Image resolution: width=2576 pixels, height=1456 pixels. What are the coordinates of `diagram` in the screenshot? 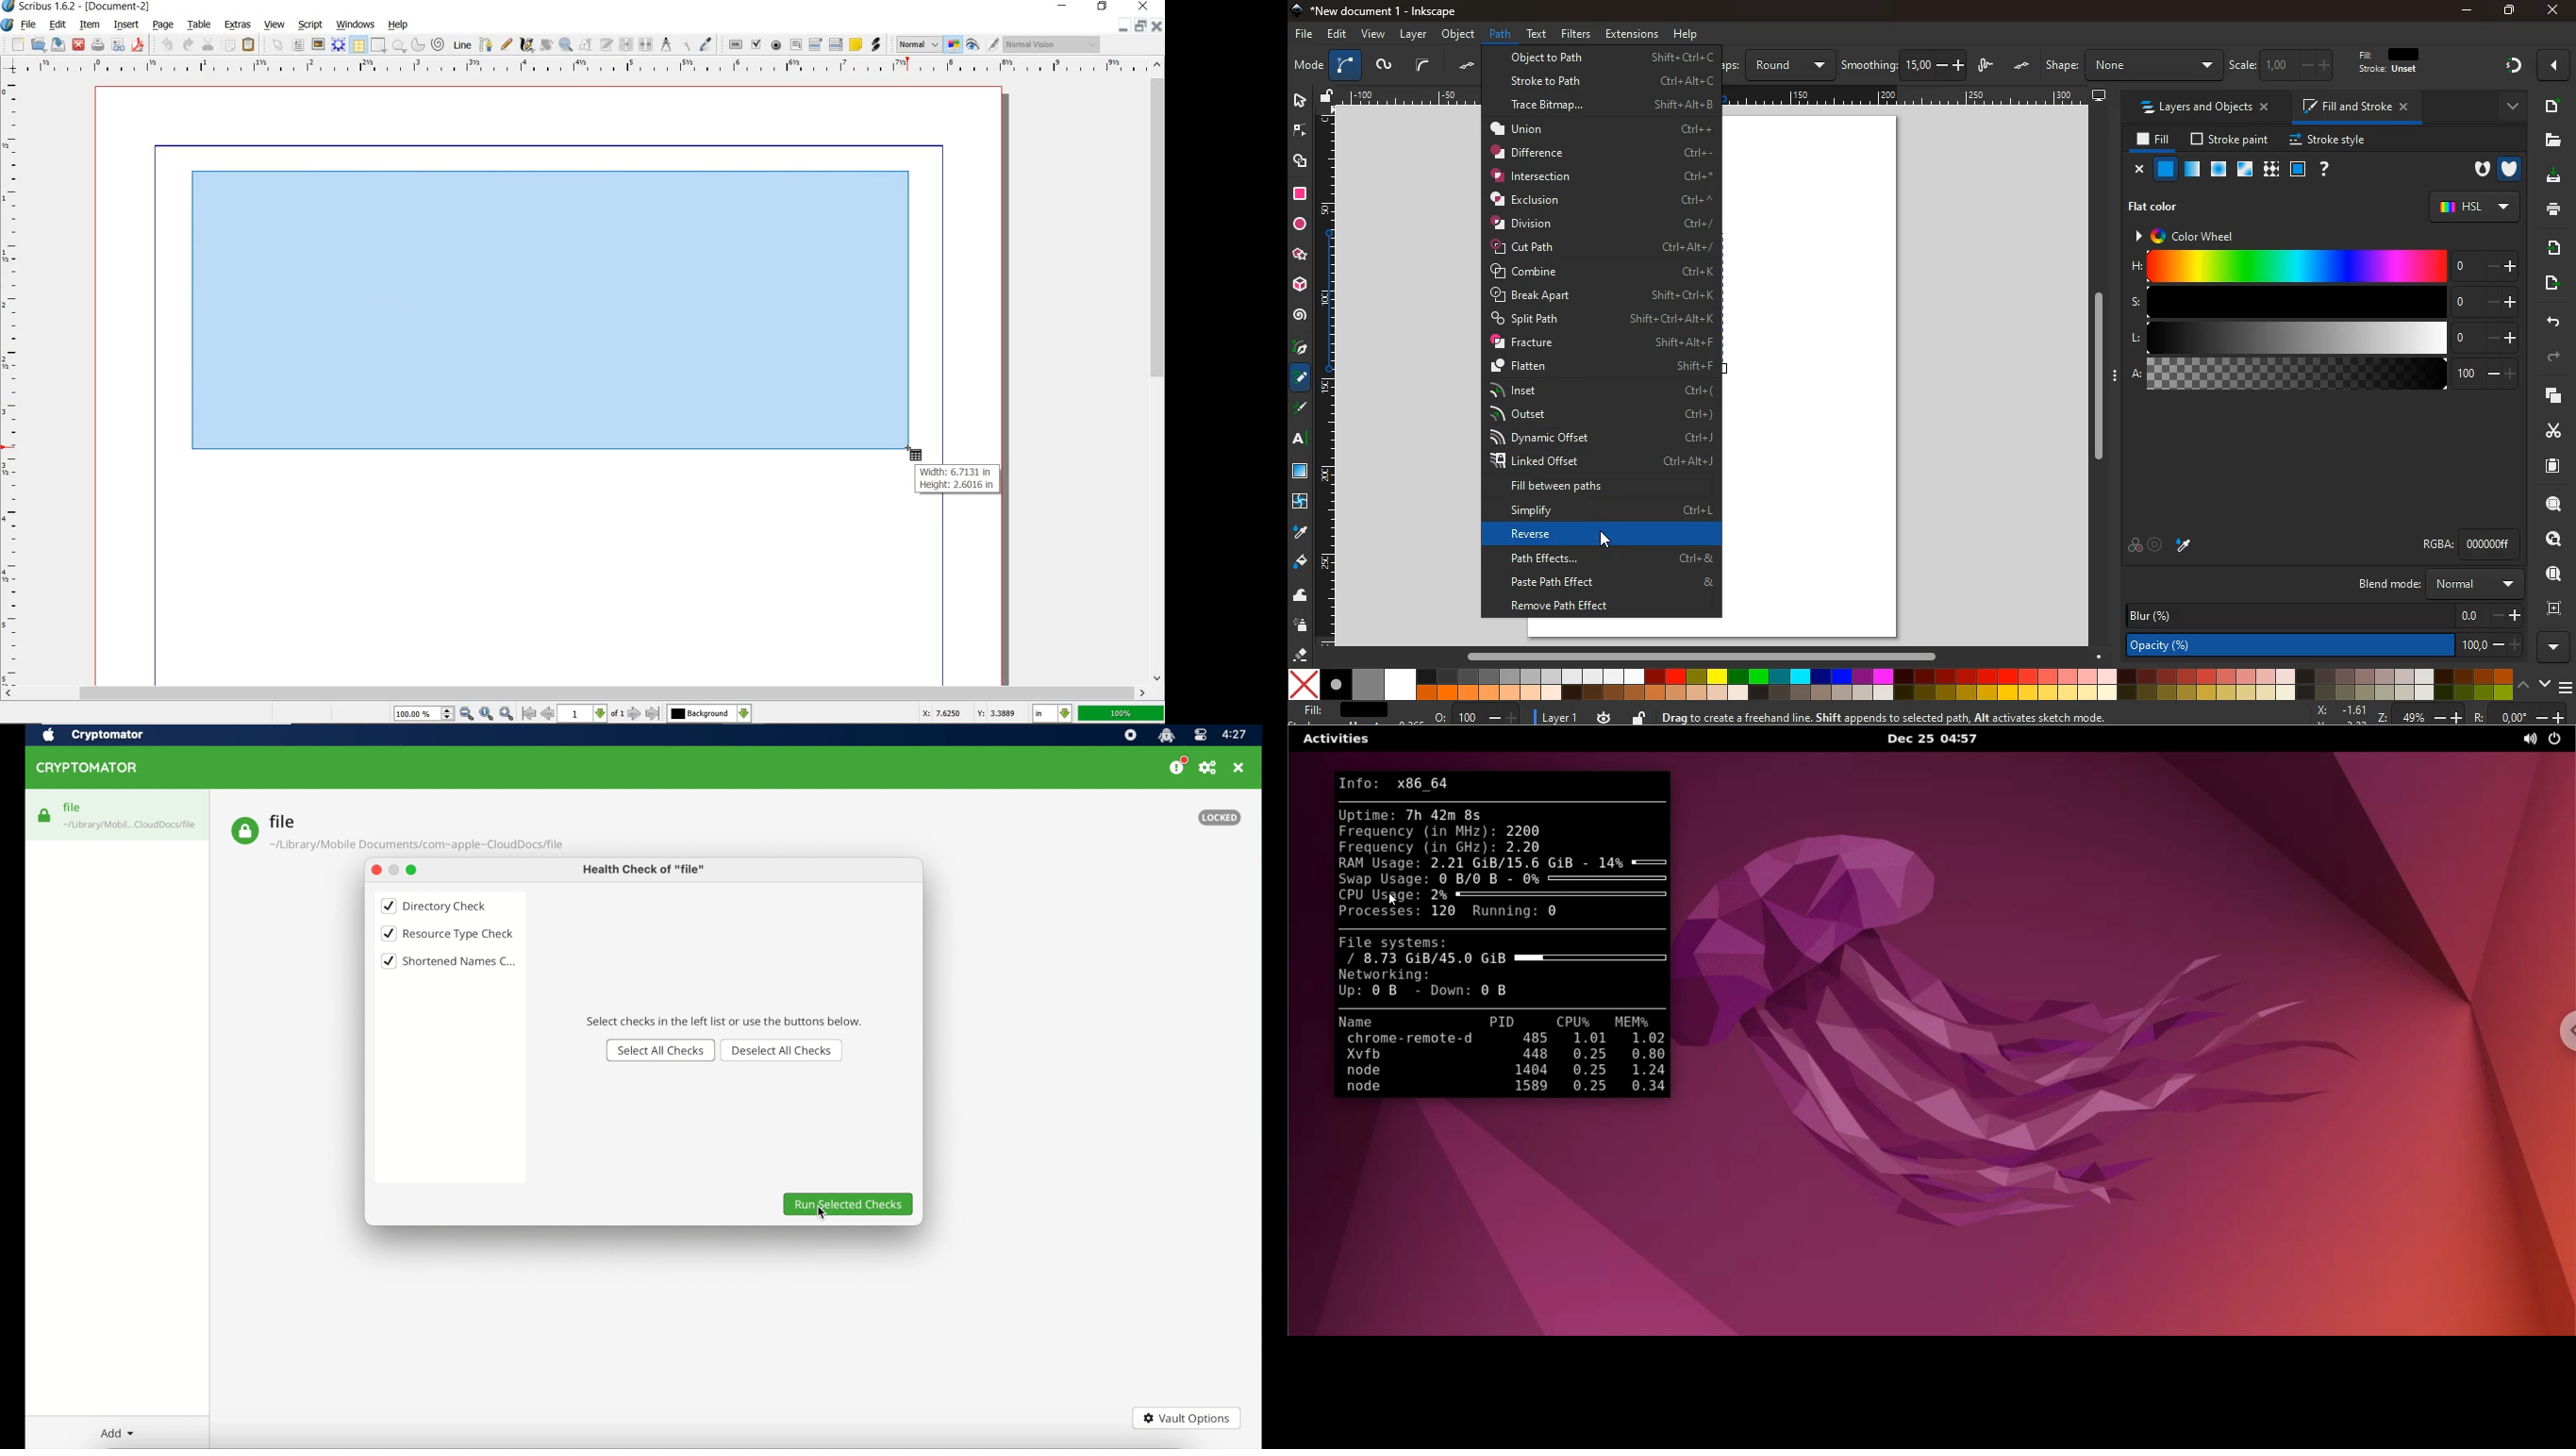 It's located at (2513, 68).